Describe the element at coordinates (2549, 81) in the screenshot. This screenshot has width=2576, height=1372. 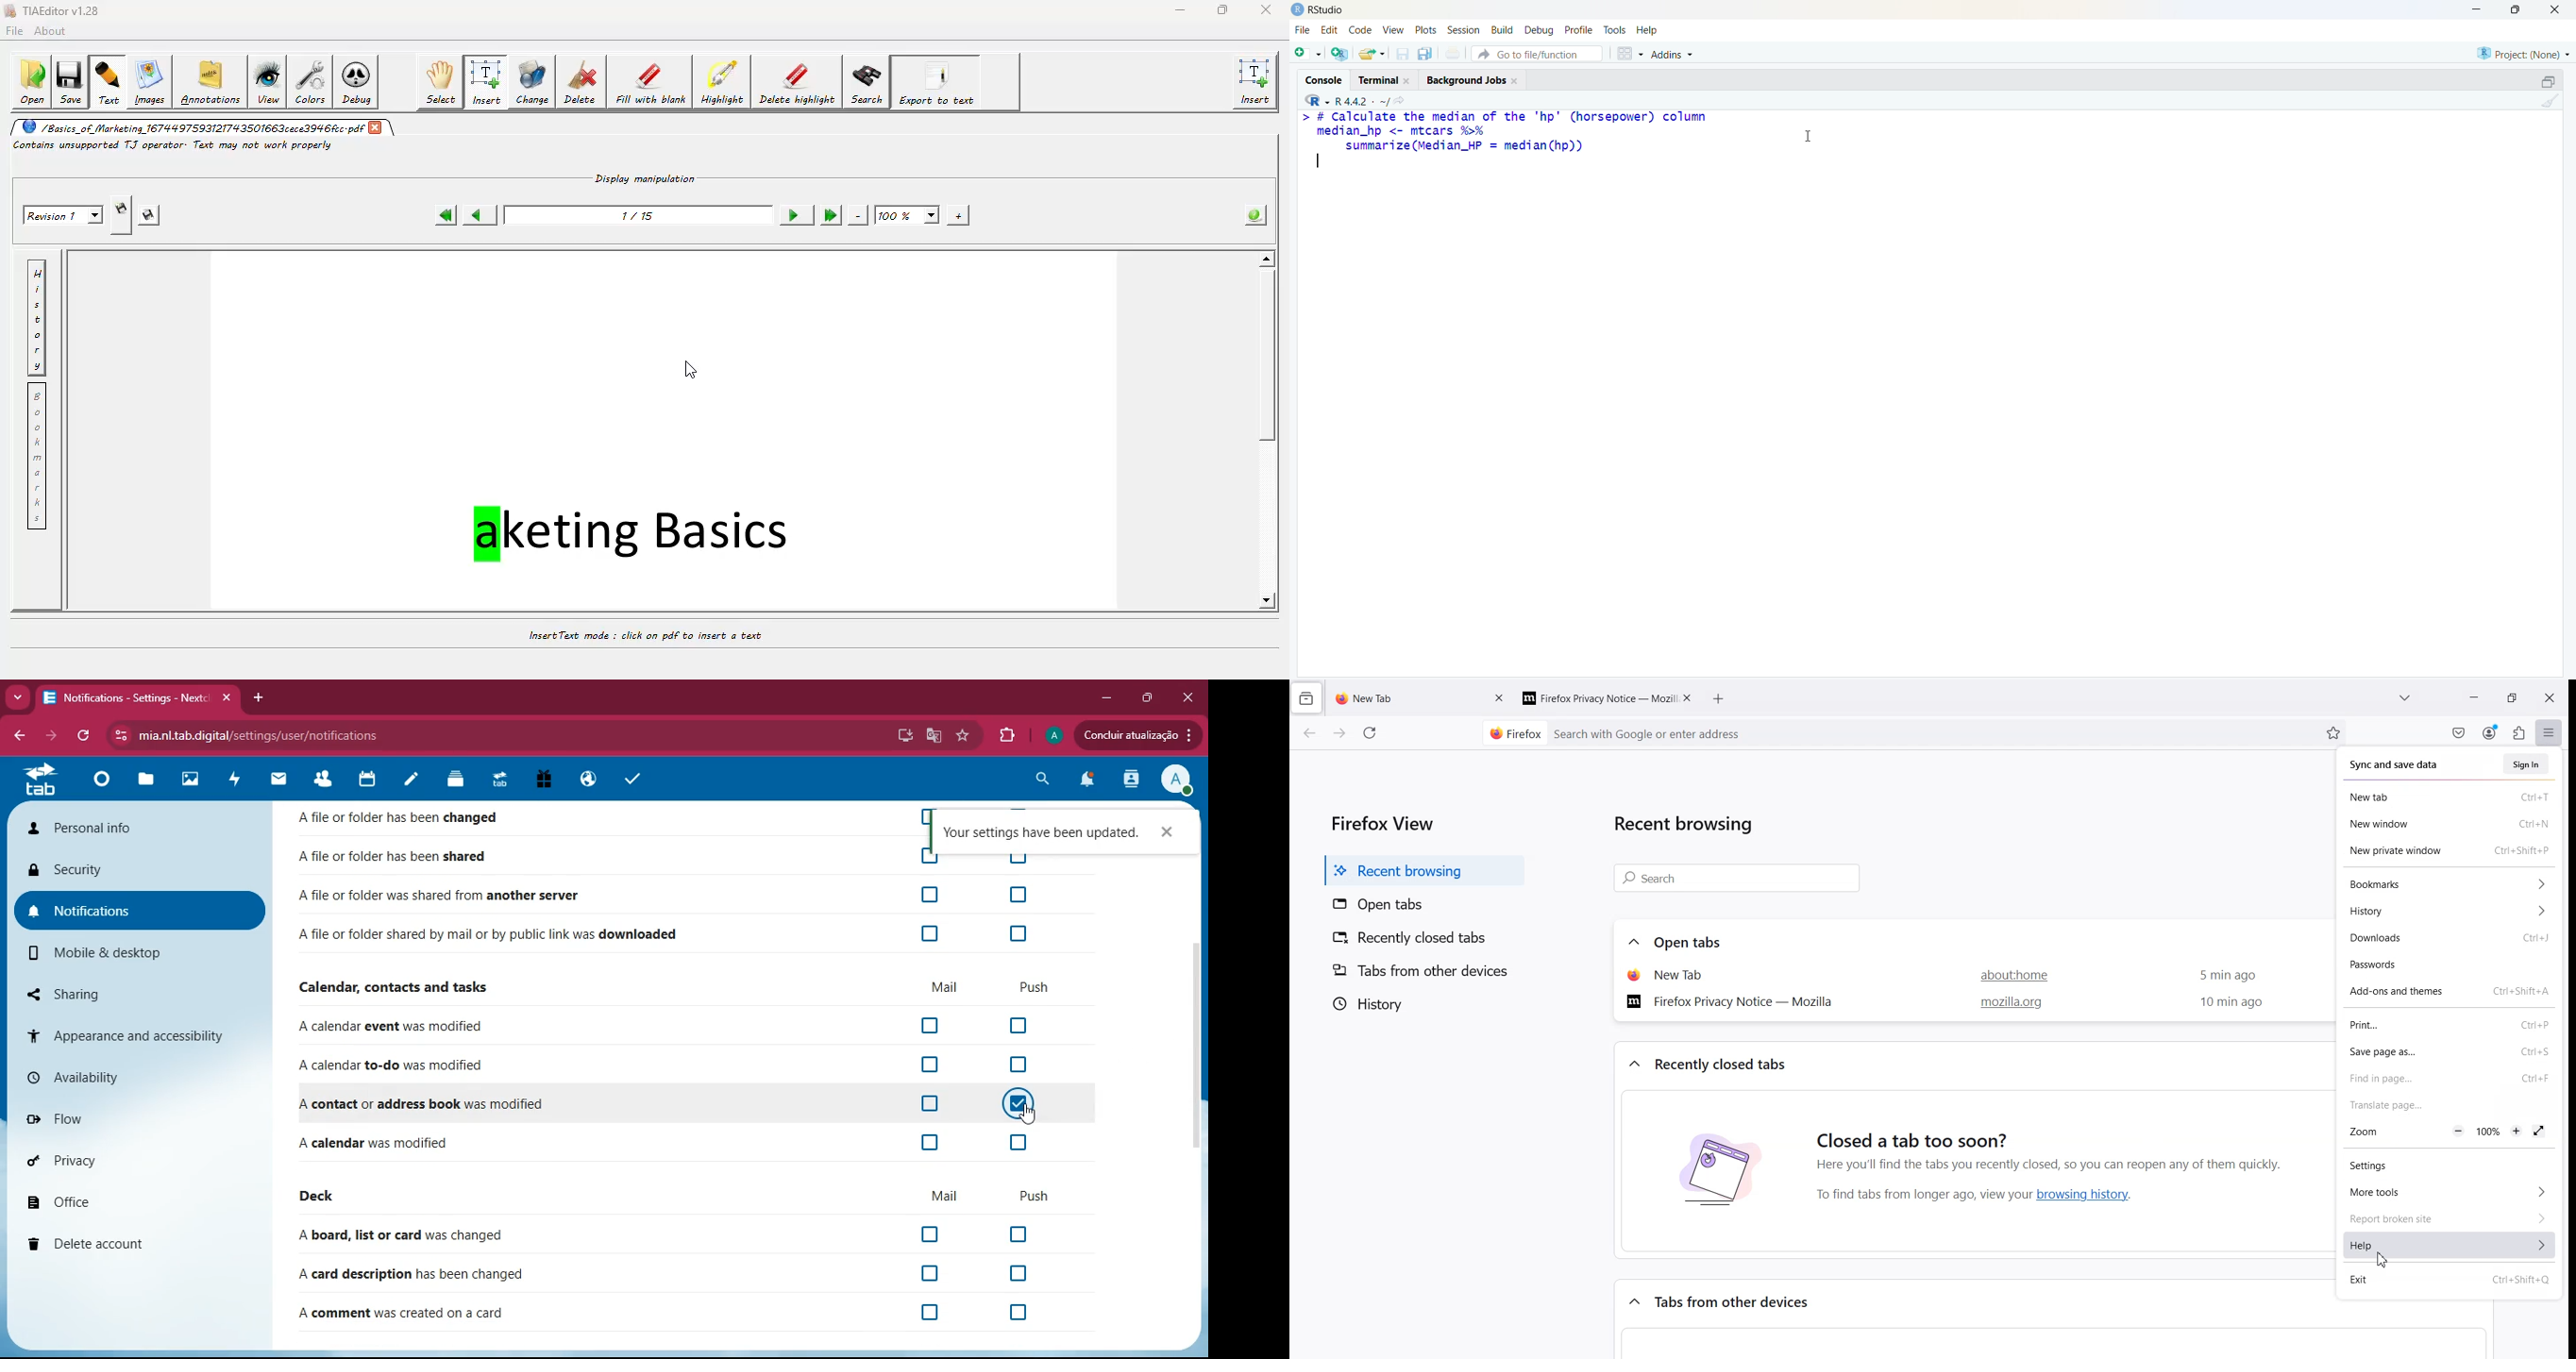
I see `open in separate window ` at that location.